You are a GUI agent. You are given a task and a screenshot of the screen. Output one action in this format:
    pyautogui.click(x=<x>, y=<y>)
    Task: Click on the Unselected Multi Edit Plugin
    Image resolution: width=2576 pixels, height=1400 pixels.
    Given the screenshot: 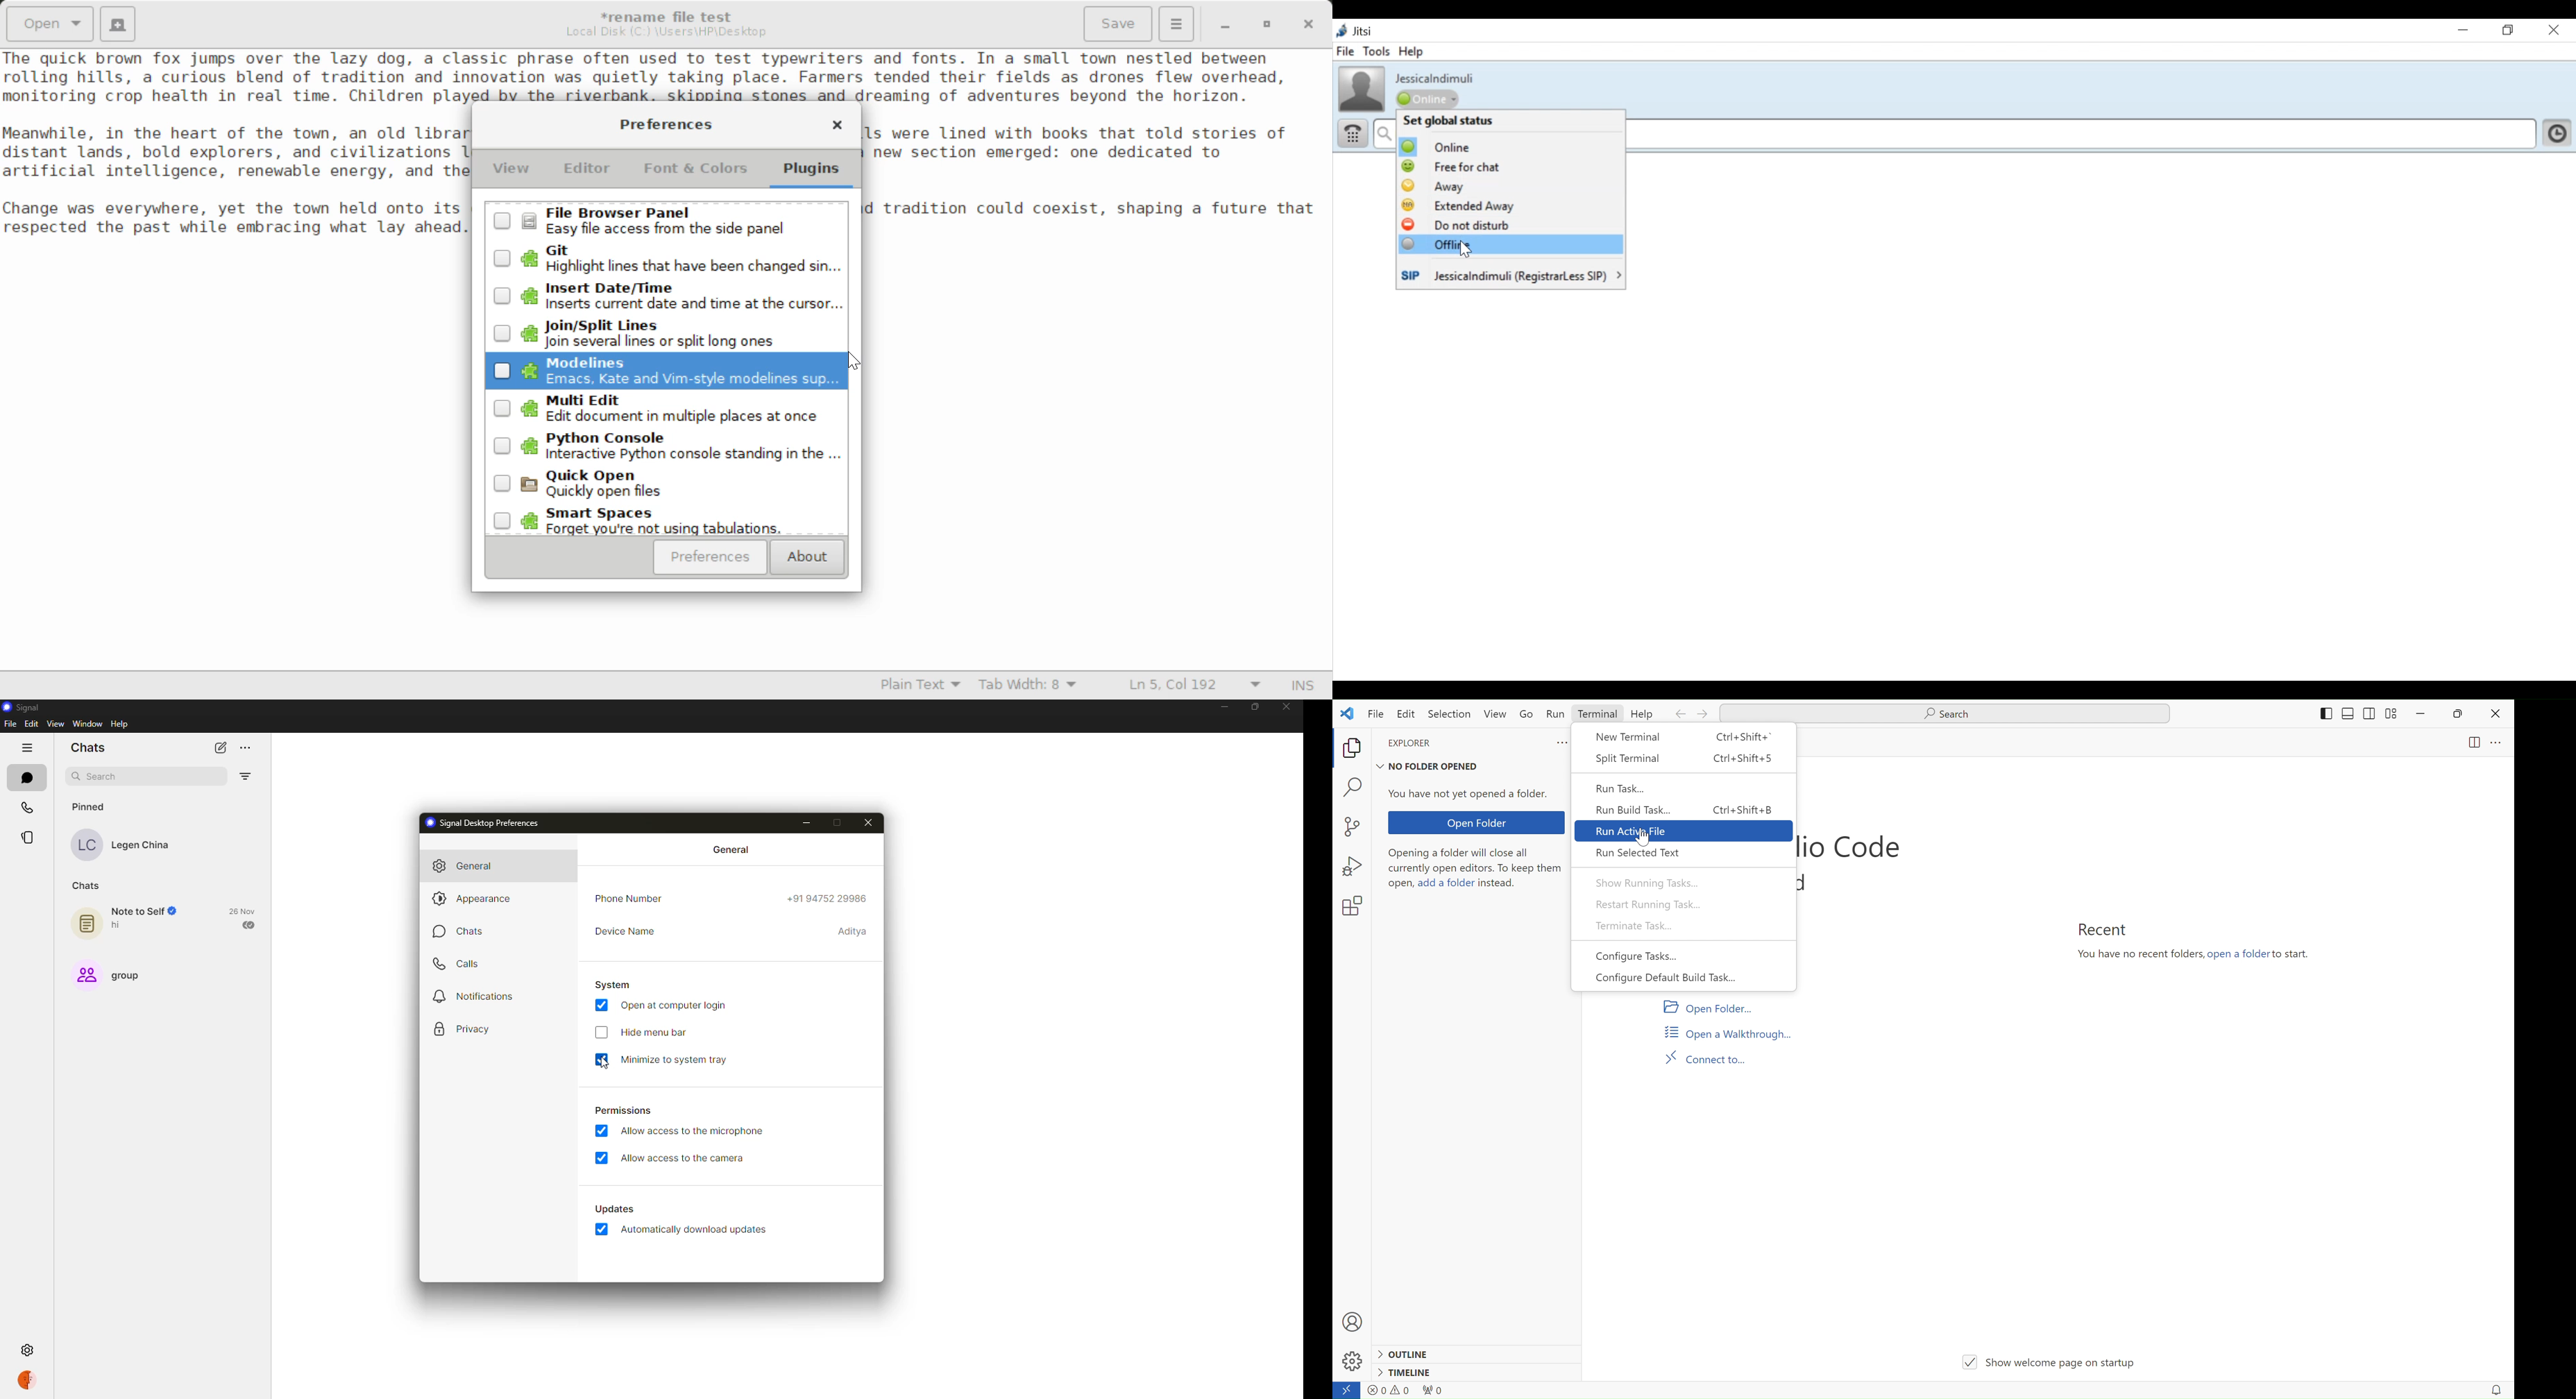 What is the action you would take?
    pyautogui.click(x=665, y=411)
    